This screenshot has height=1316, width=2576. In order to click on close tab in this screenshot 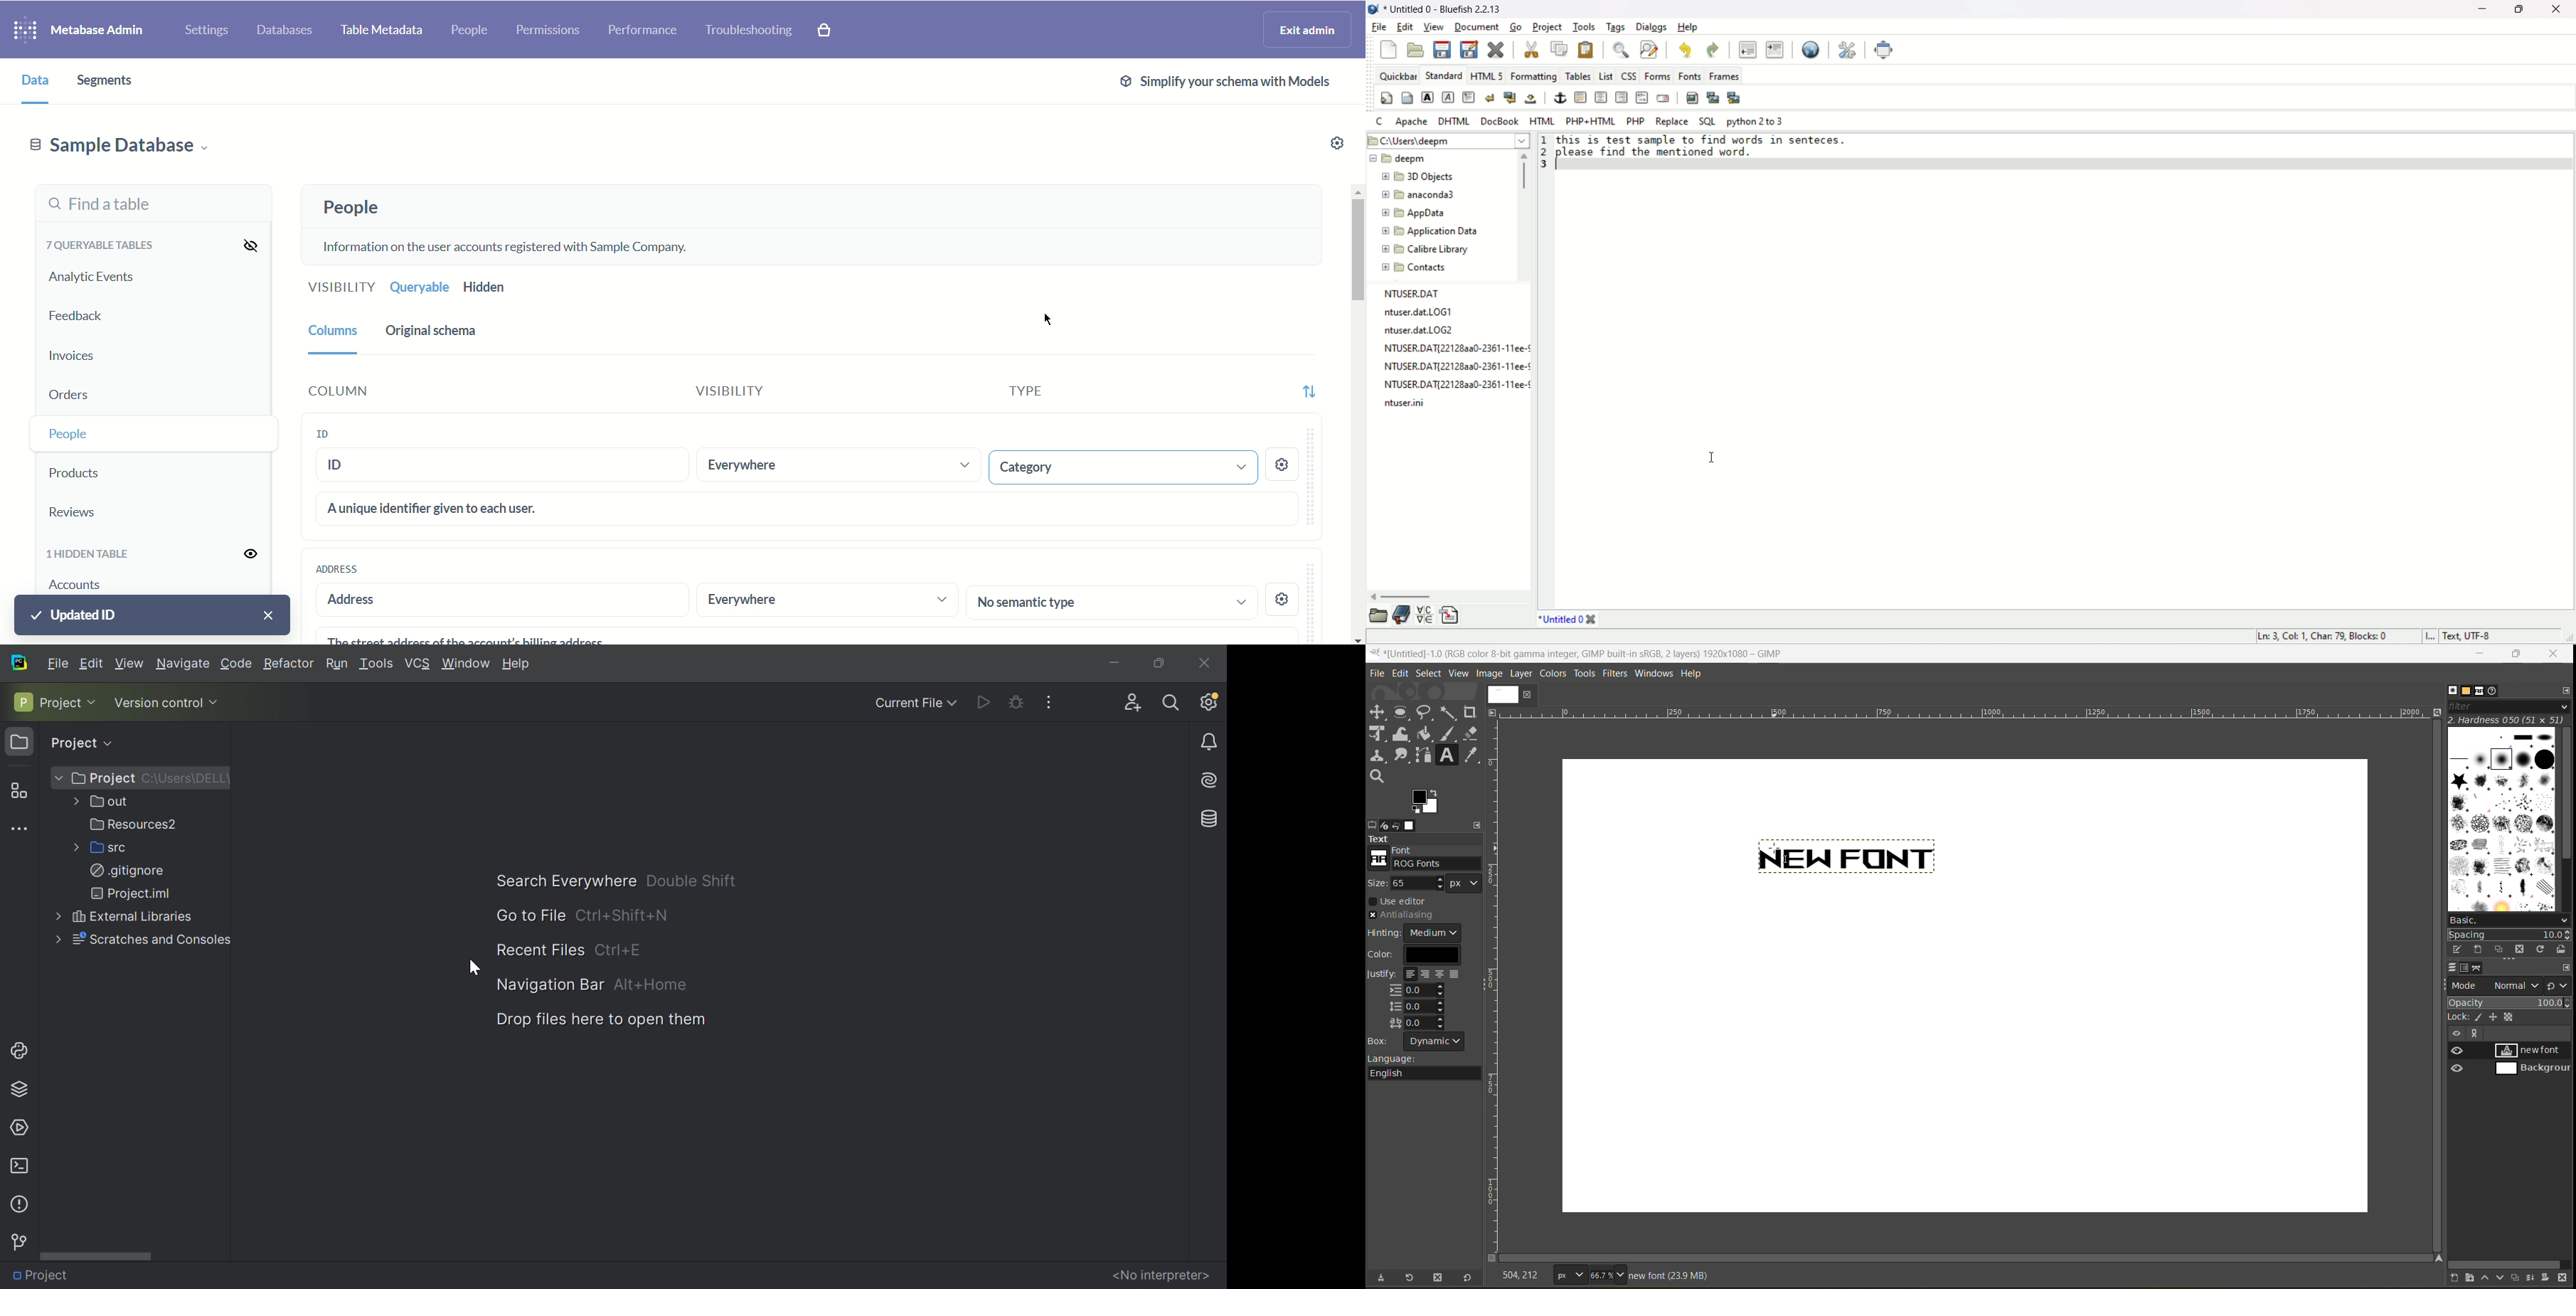, I will do `click(1592, 620)`.